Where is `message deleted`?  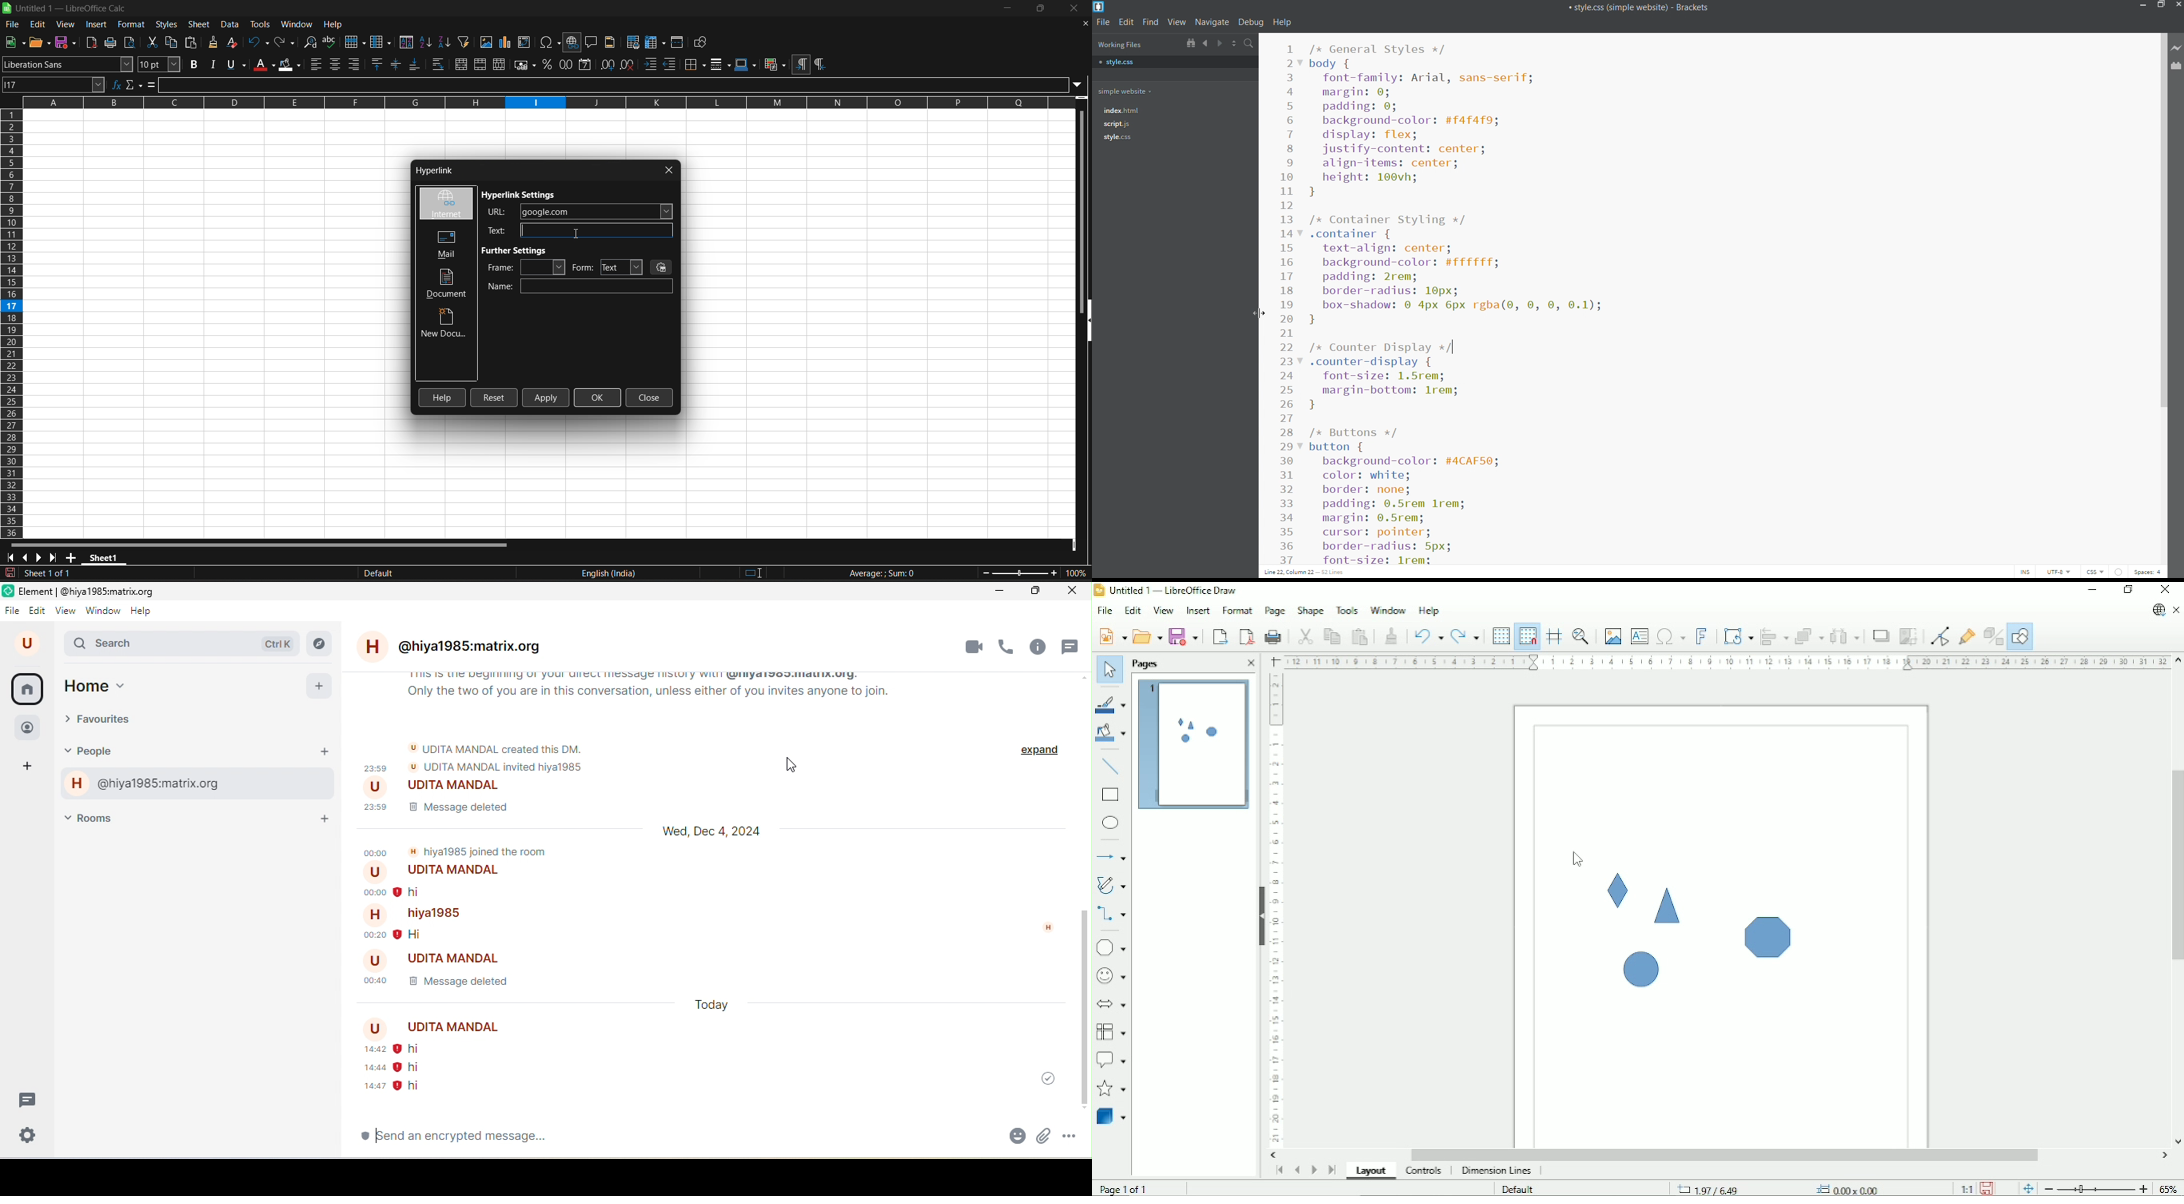
message deleted is located at coordinates (469, 979).